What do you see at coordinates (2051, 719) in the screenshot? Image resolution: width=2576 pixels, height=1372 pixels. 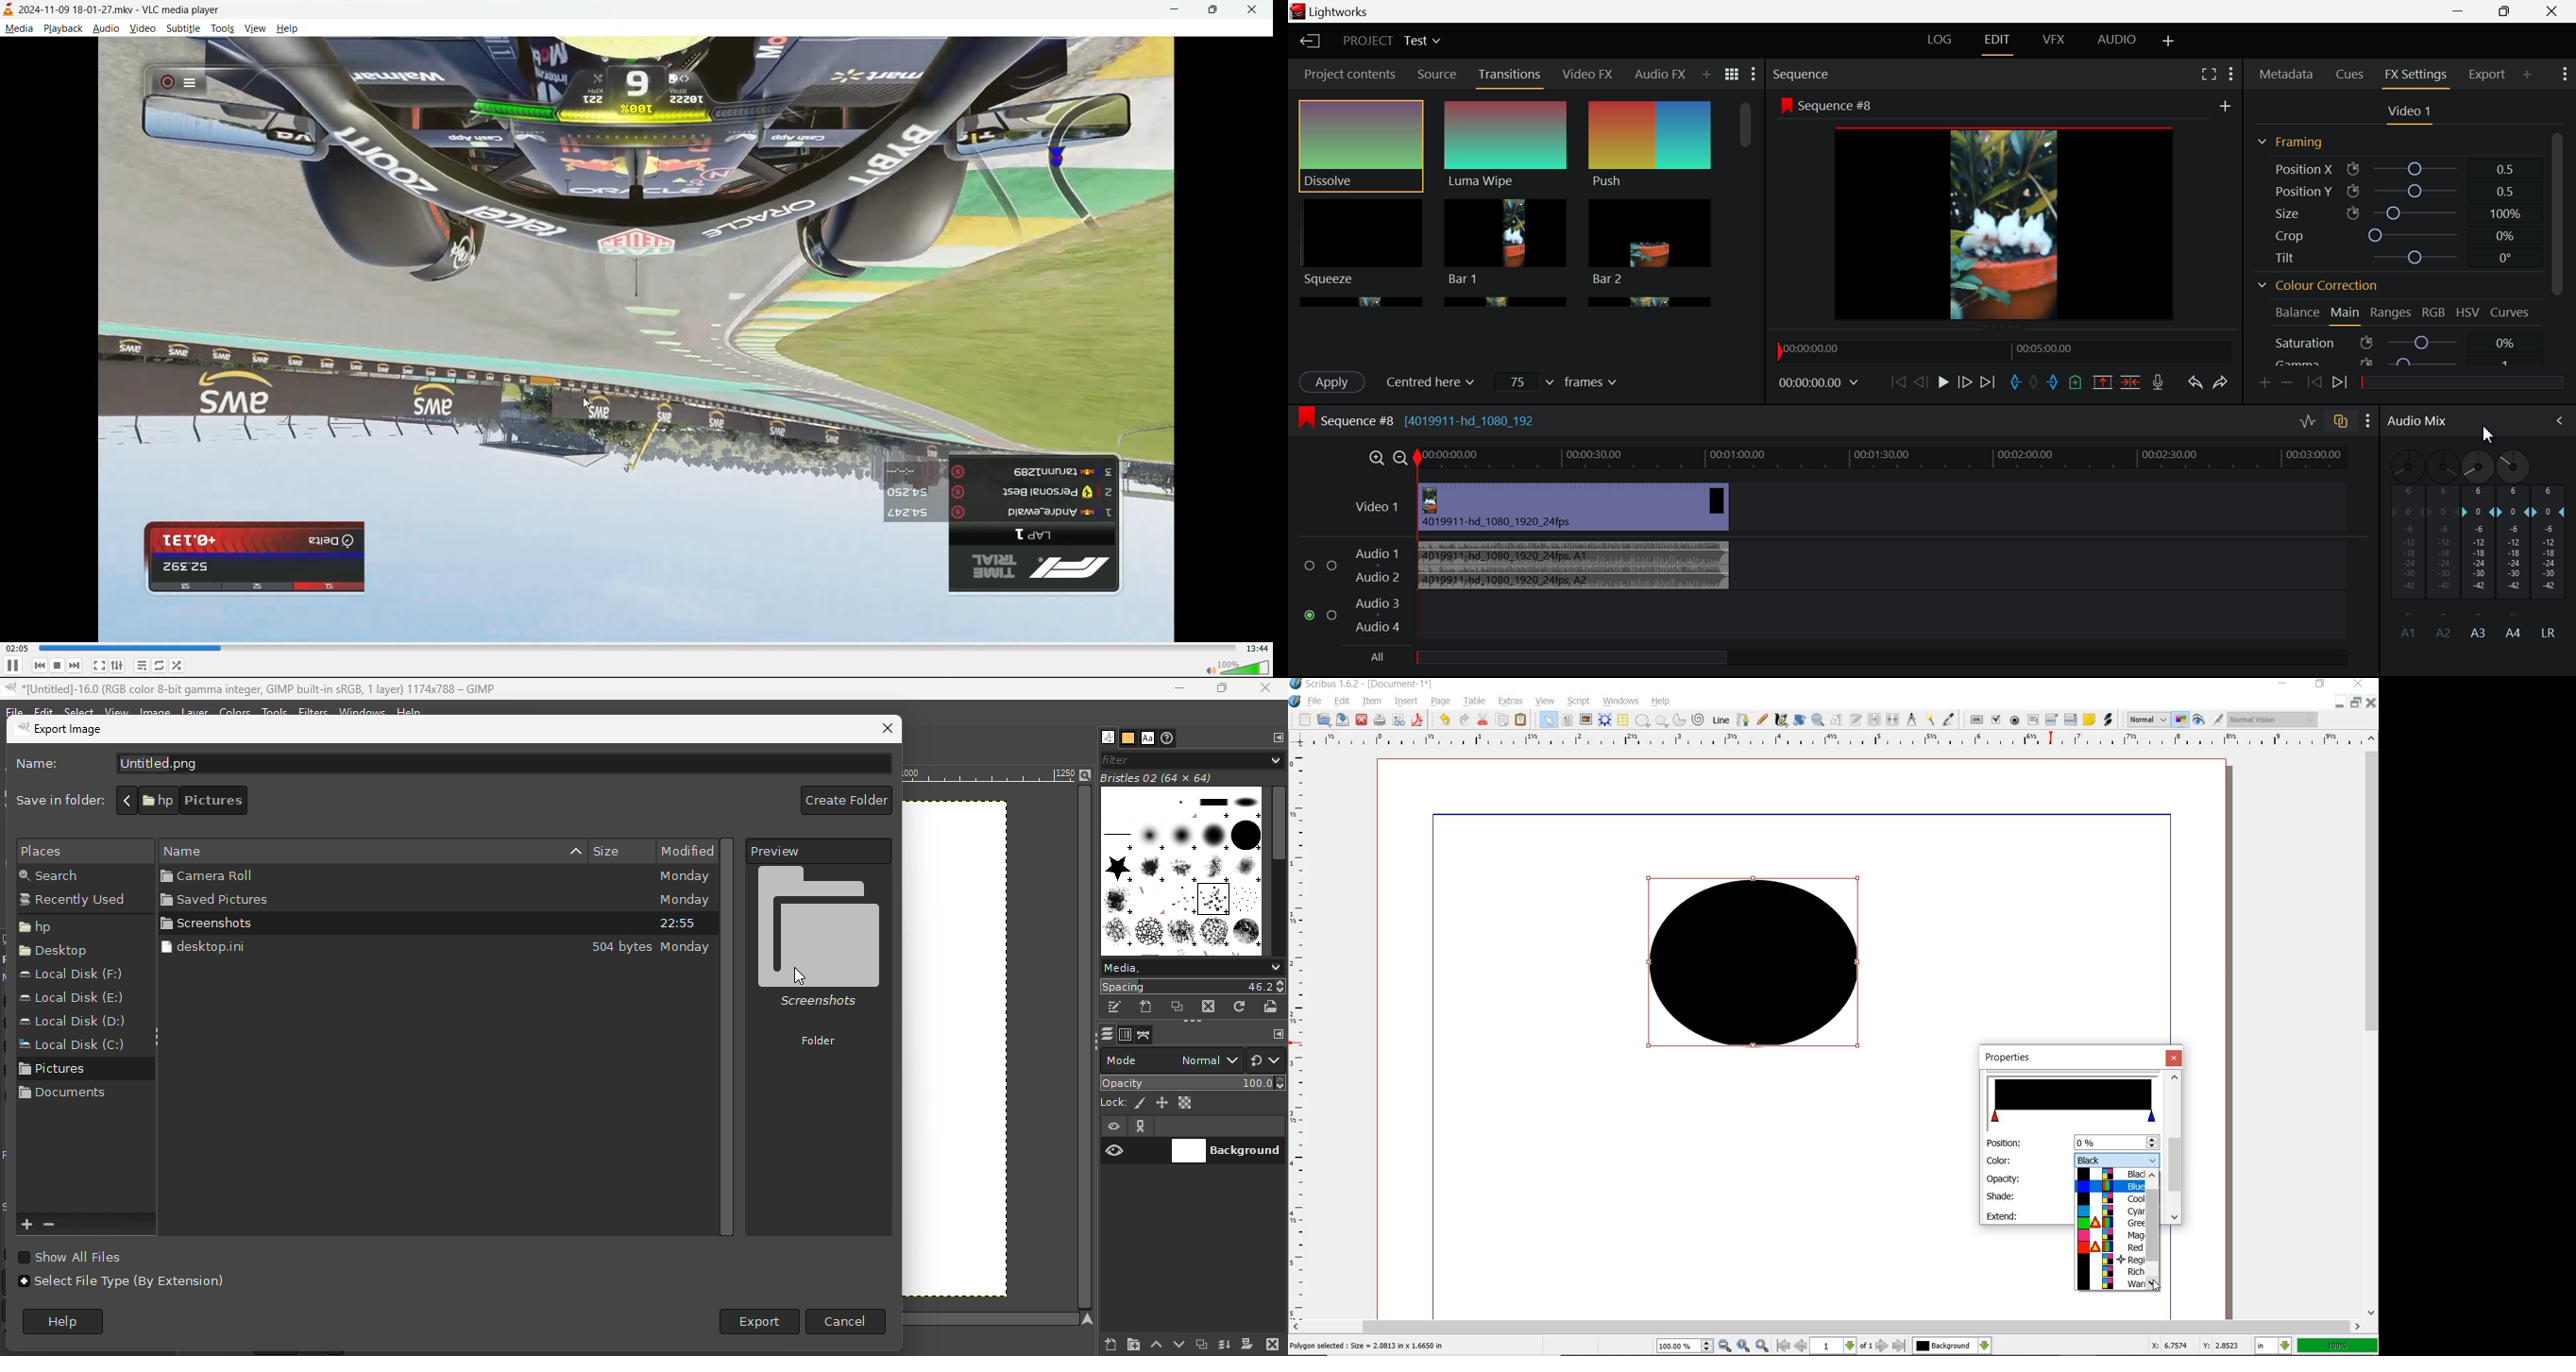 I see `PDF COMBO BOX` at bounding box center [2051, 719].